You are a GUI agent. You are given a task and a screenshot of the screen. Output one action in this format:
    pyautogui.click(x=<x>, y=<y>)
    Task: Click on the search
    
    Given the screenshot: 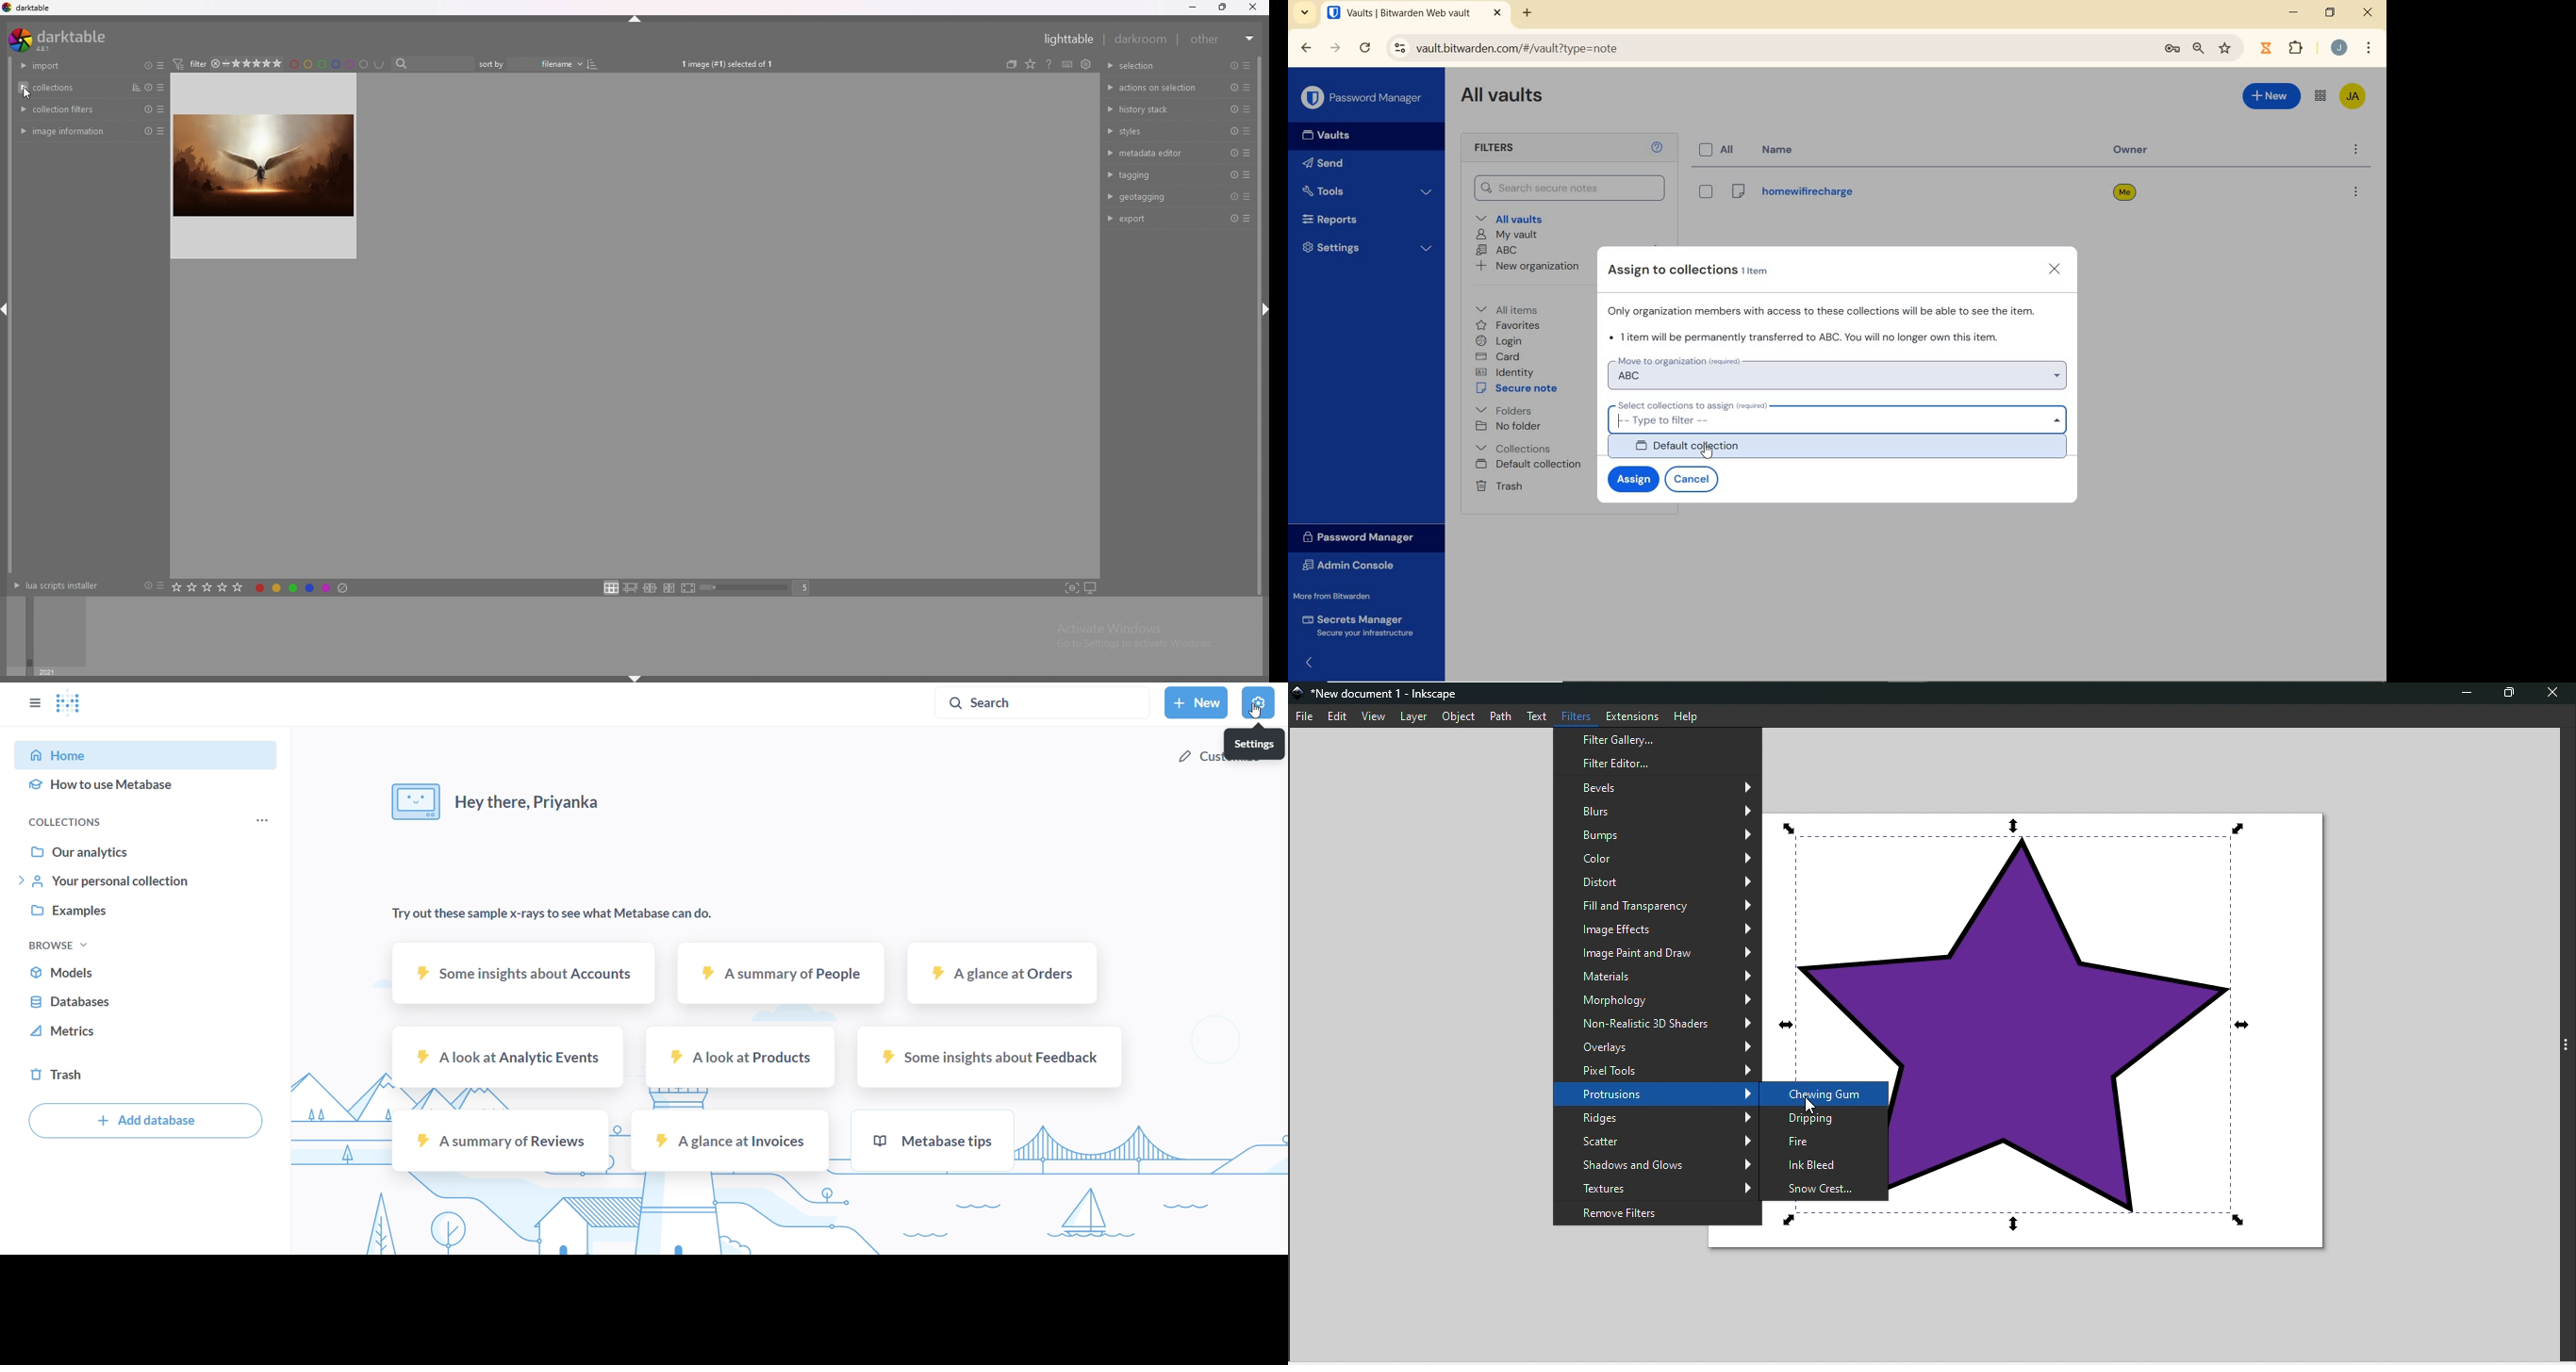 What is the action you would take?
    pyautogui.click(x=1043, y=704)
    